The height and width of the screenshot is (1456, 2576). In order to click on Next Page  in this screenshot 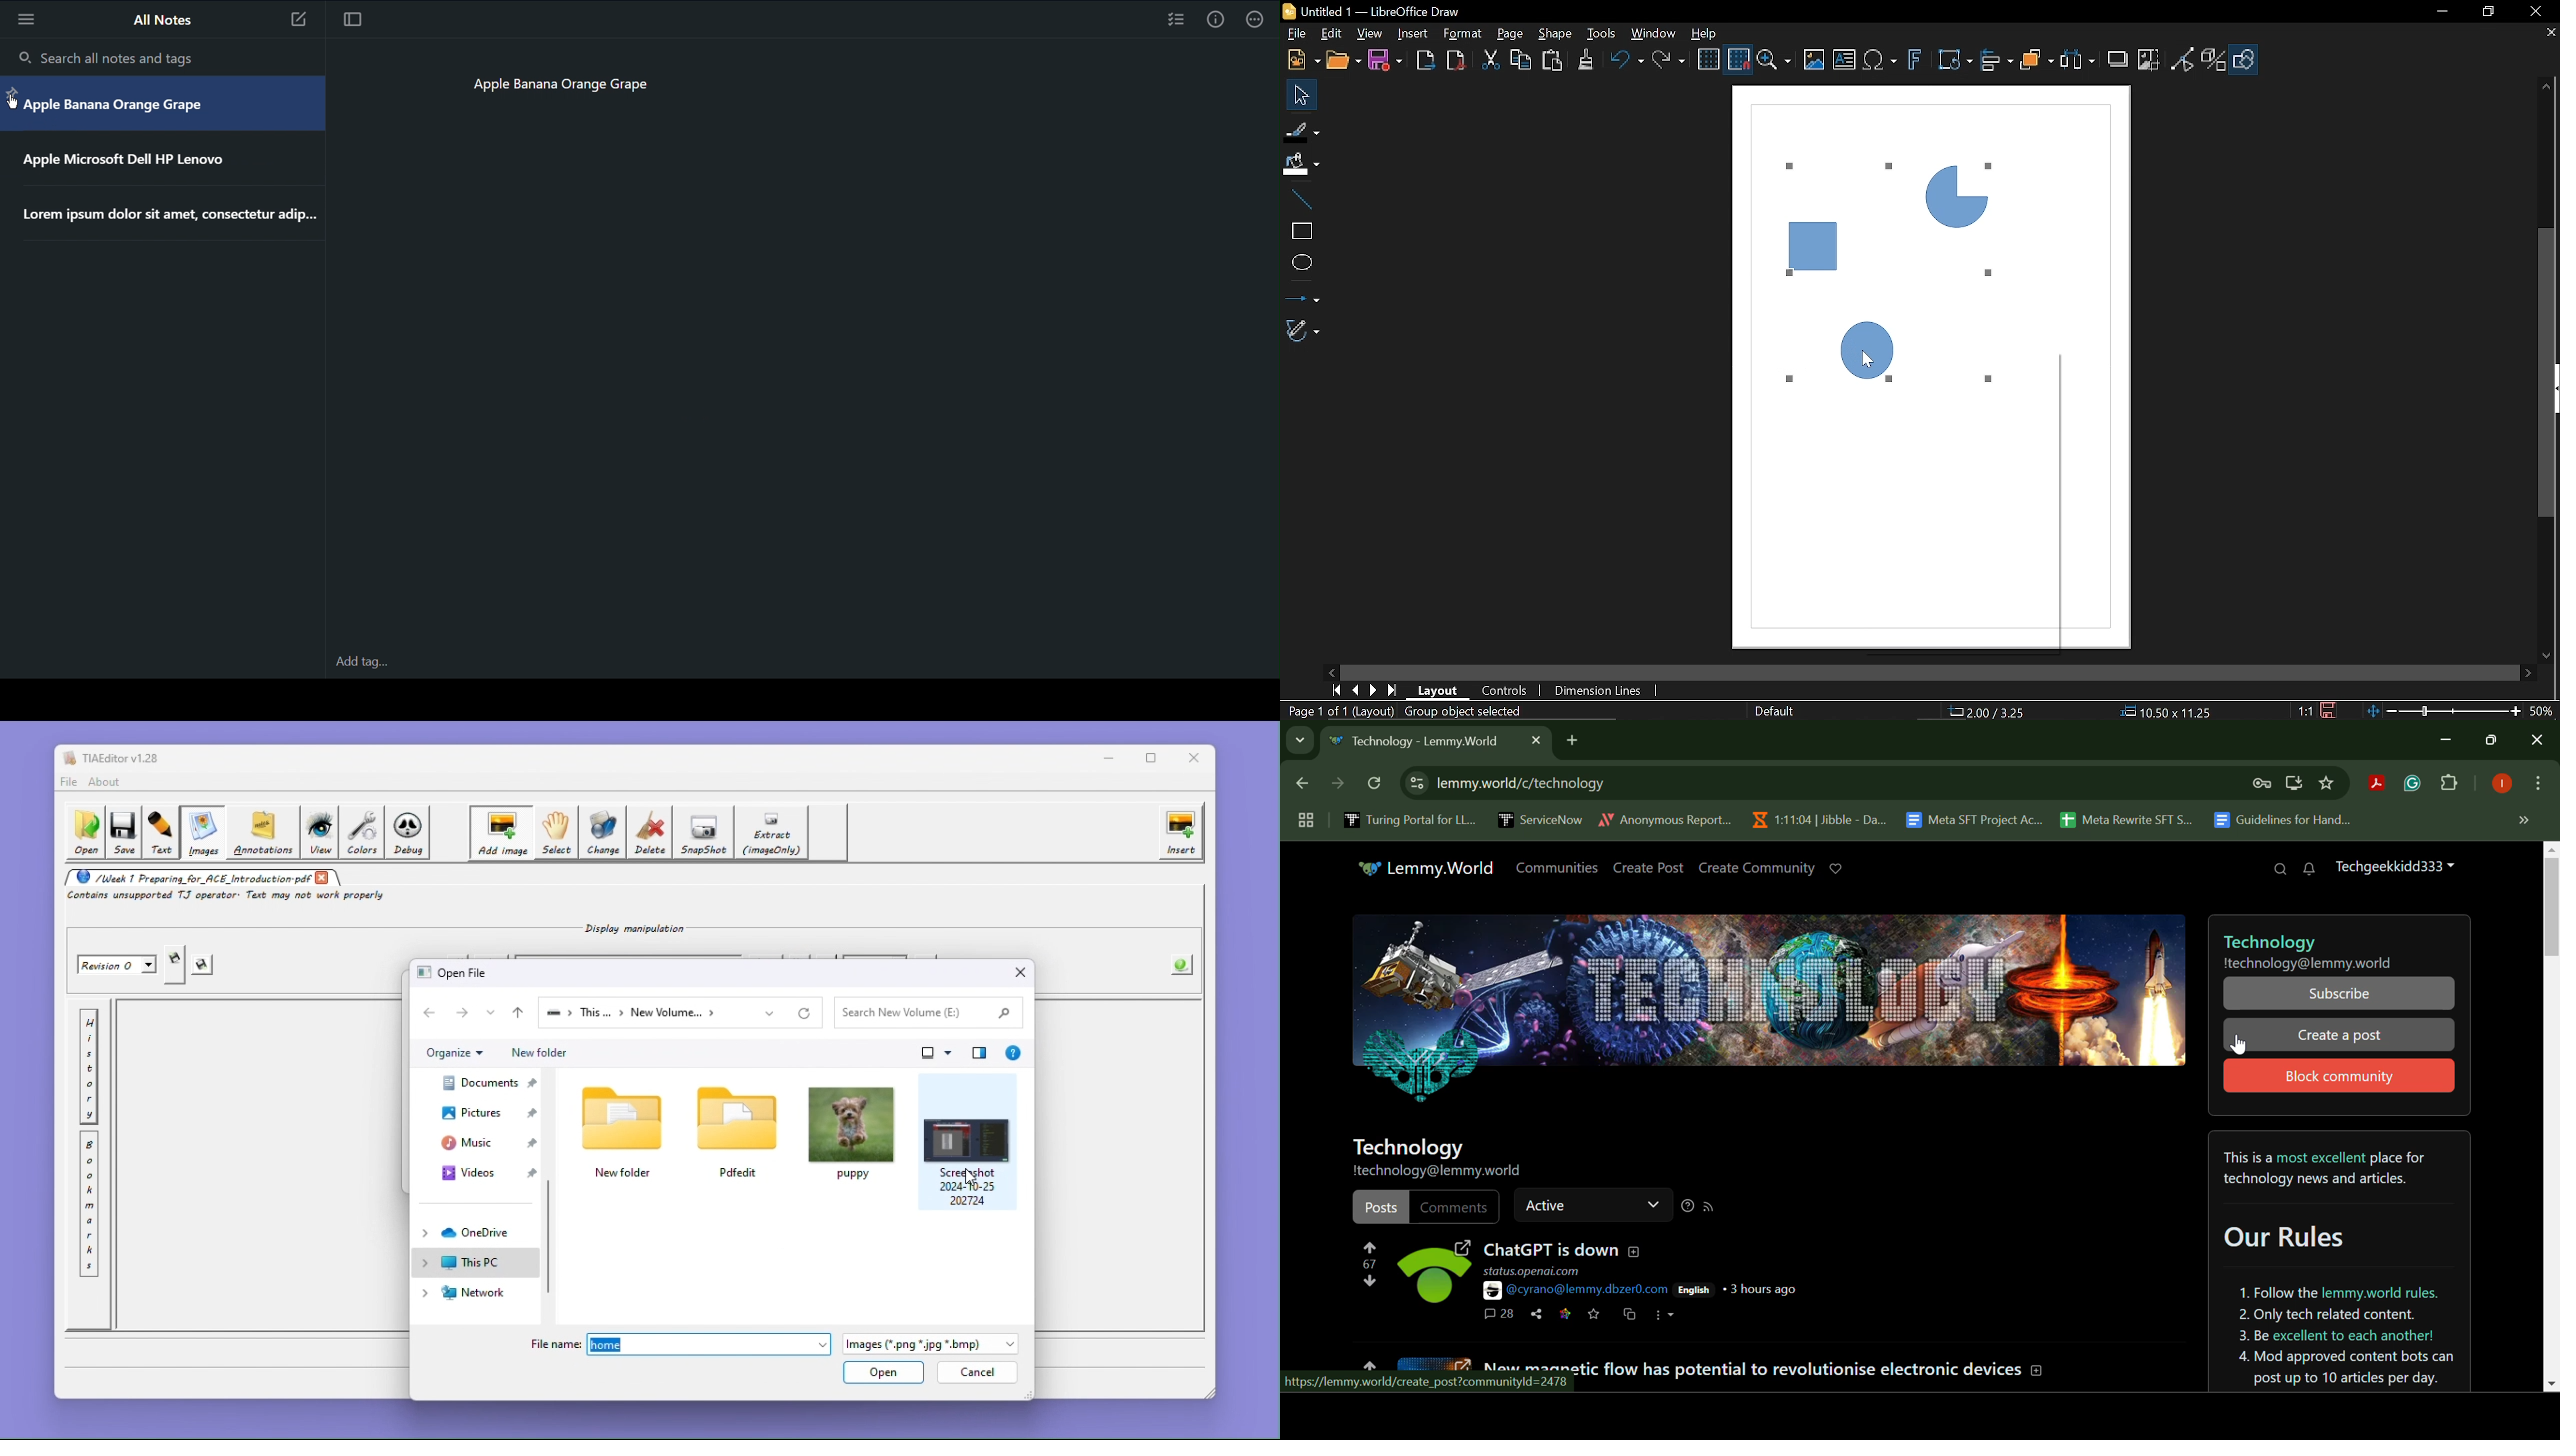, I will do `click(1336, 787)`.